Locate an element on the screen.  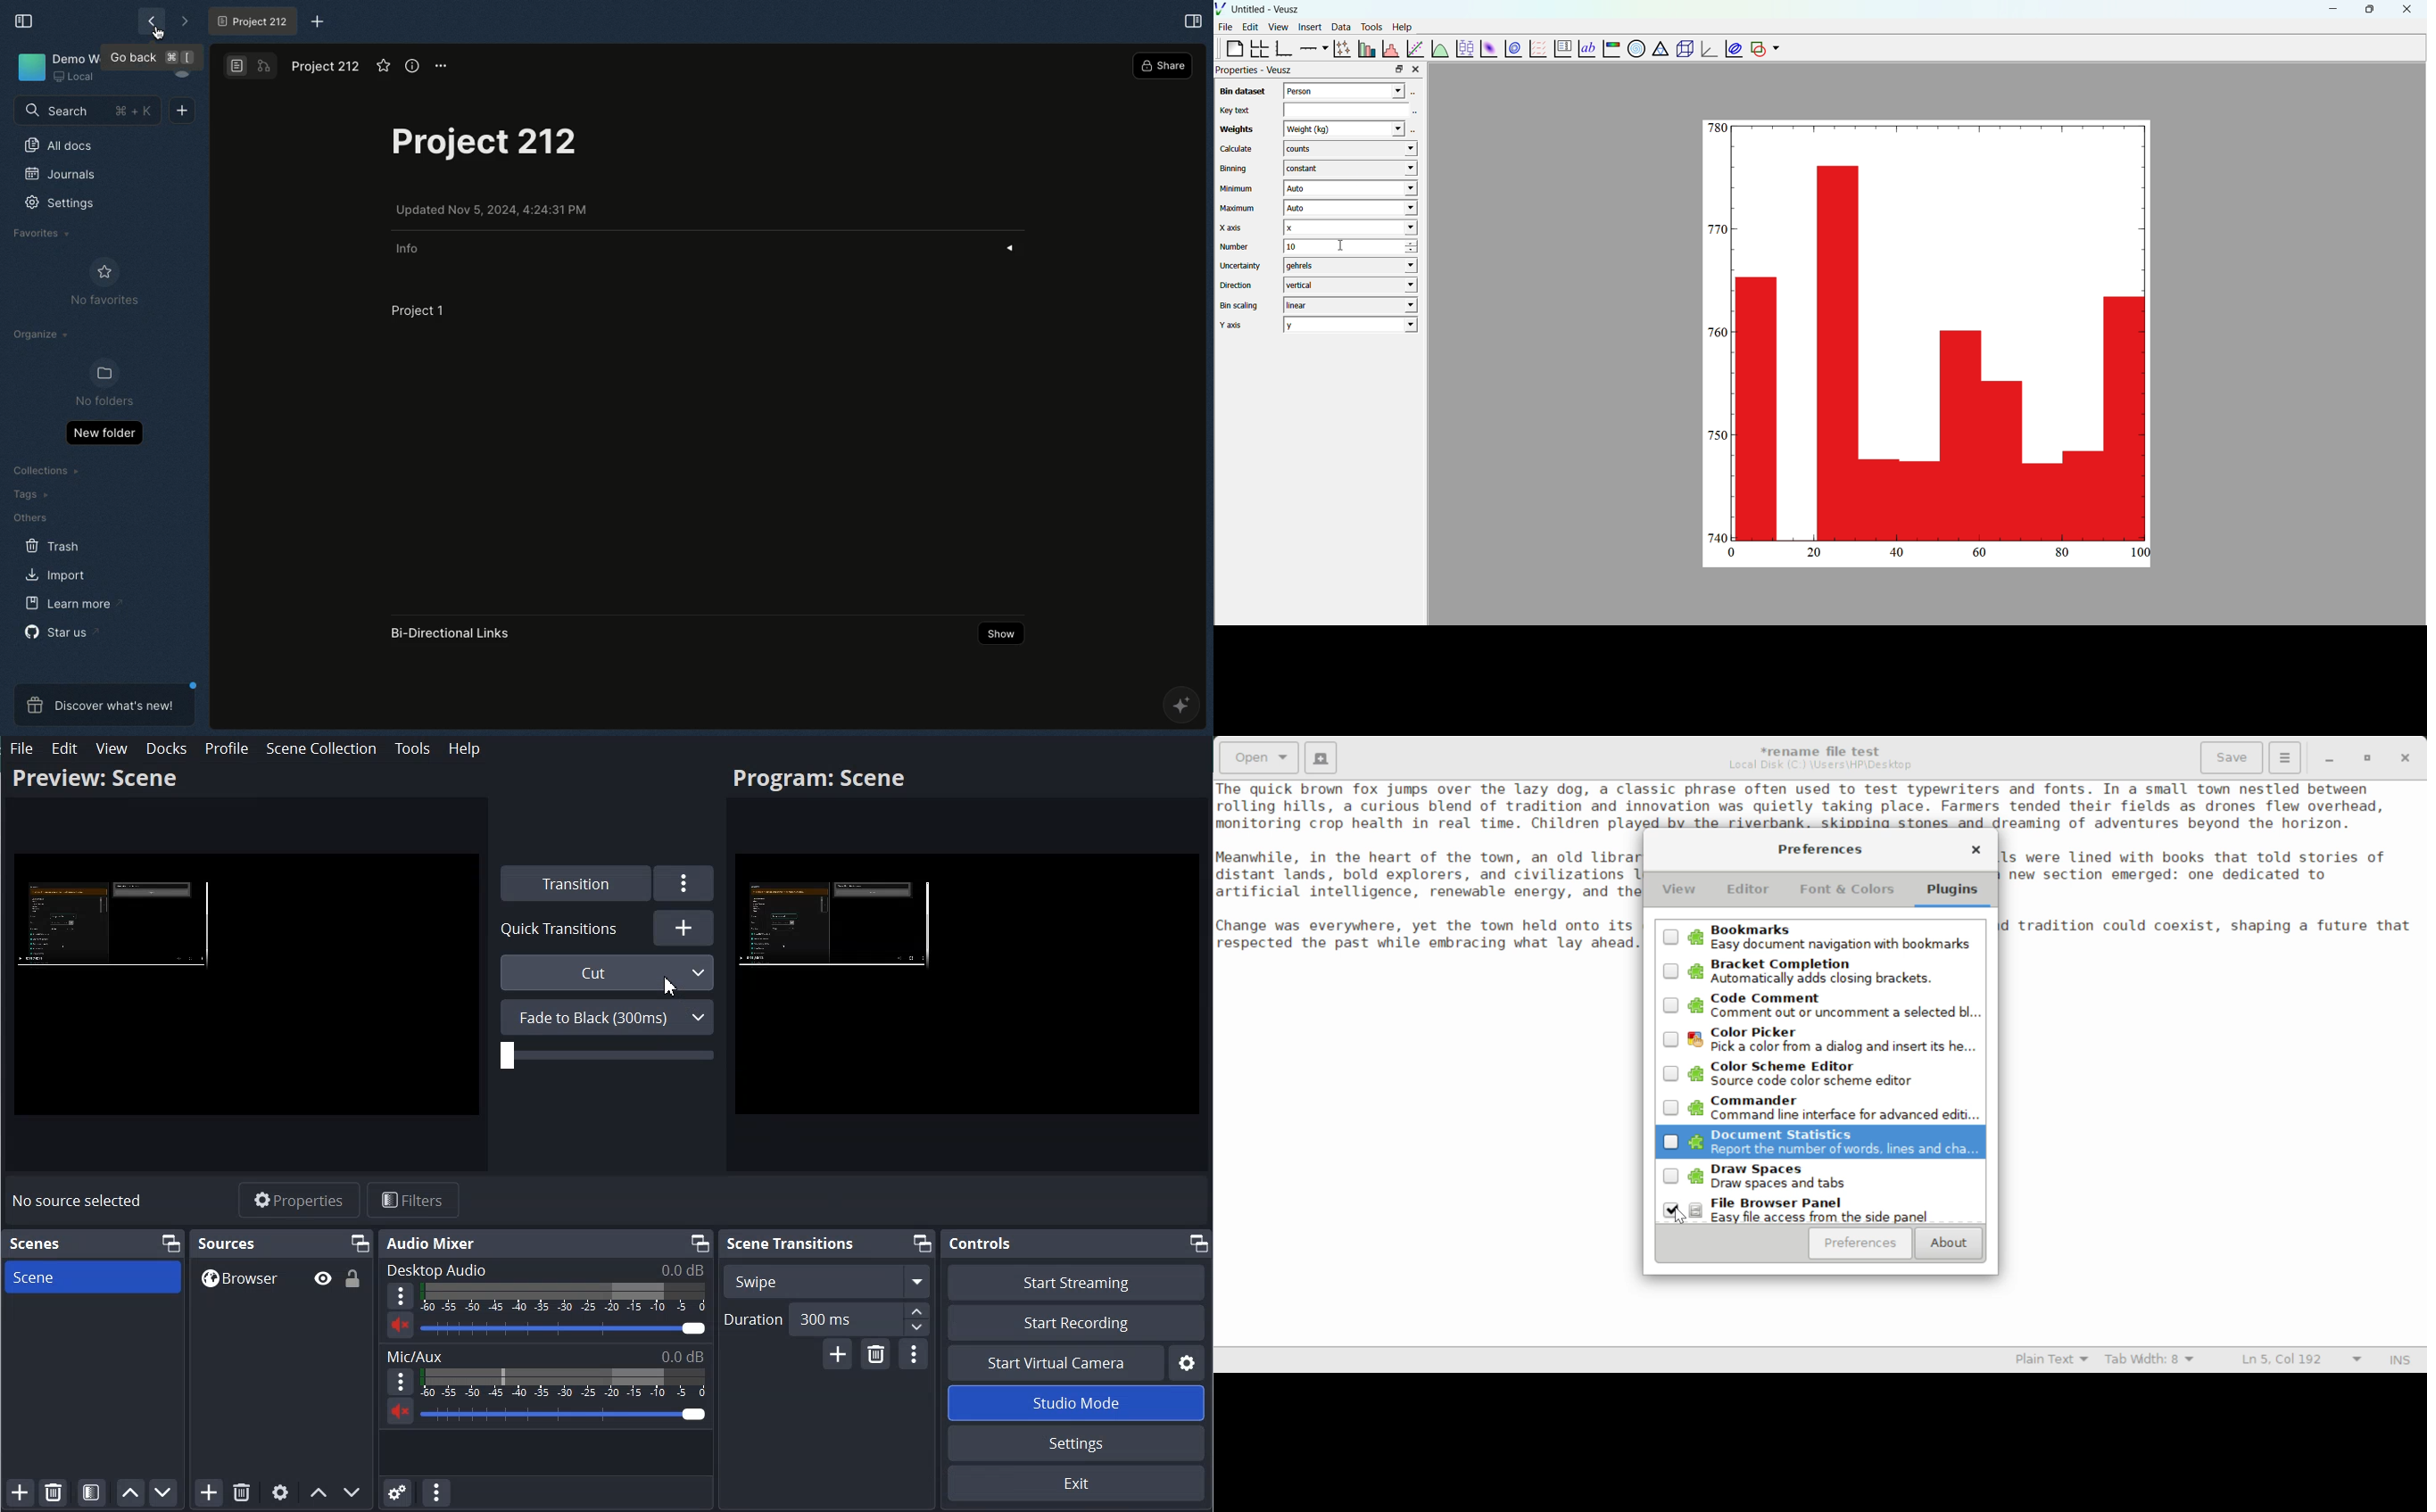
polar graph is located at coordinates (1634, 48).